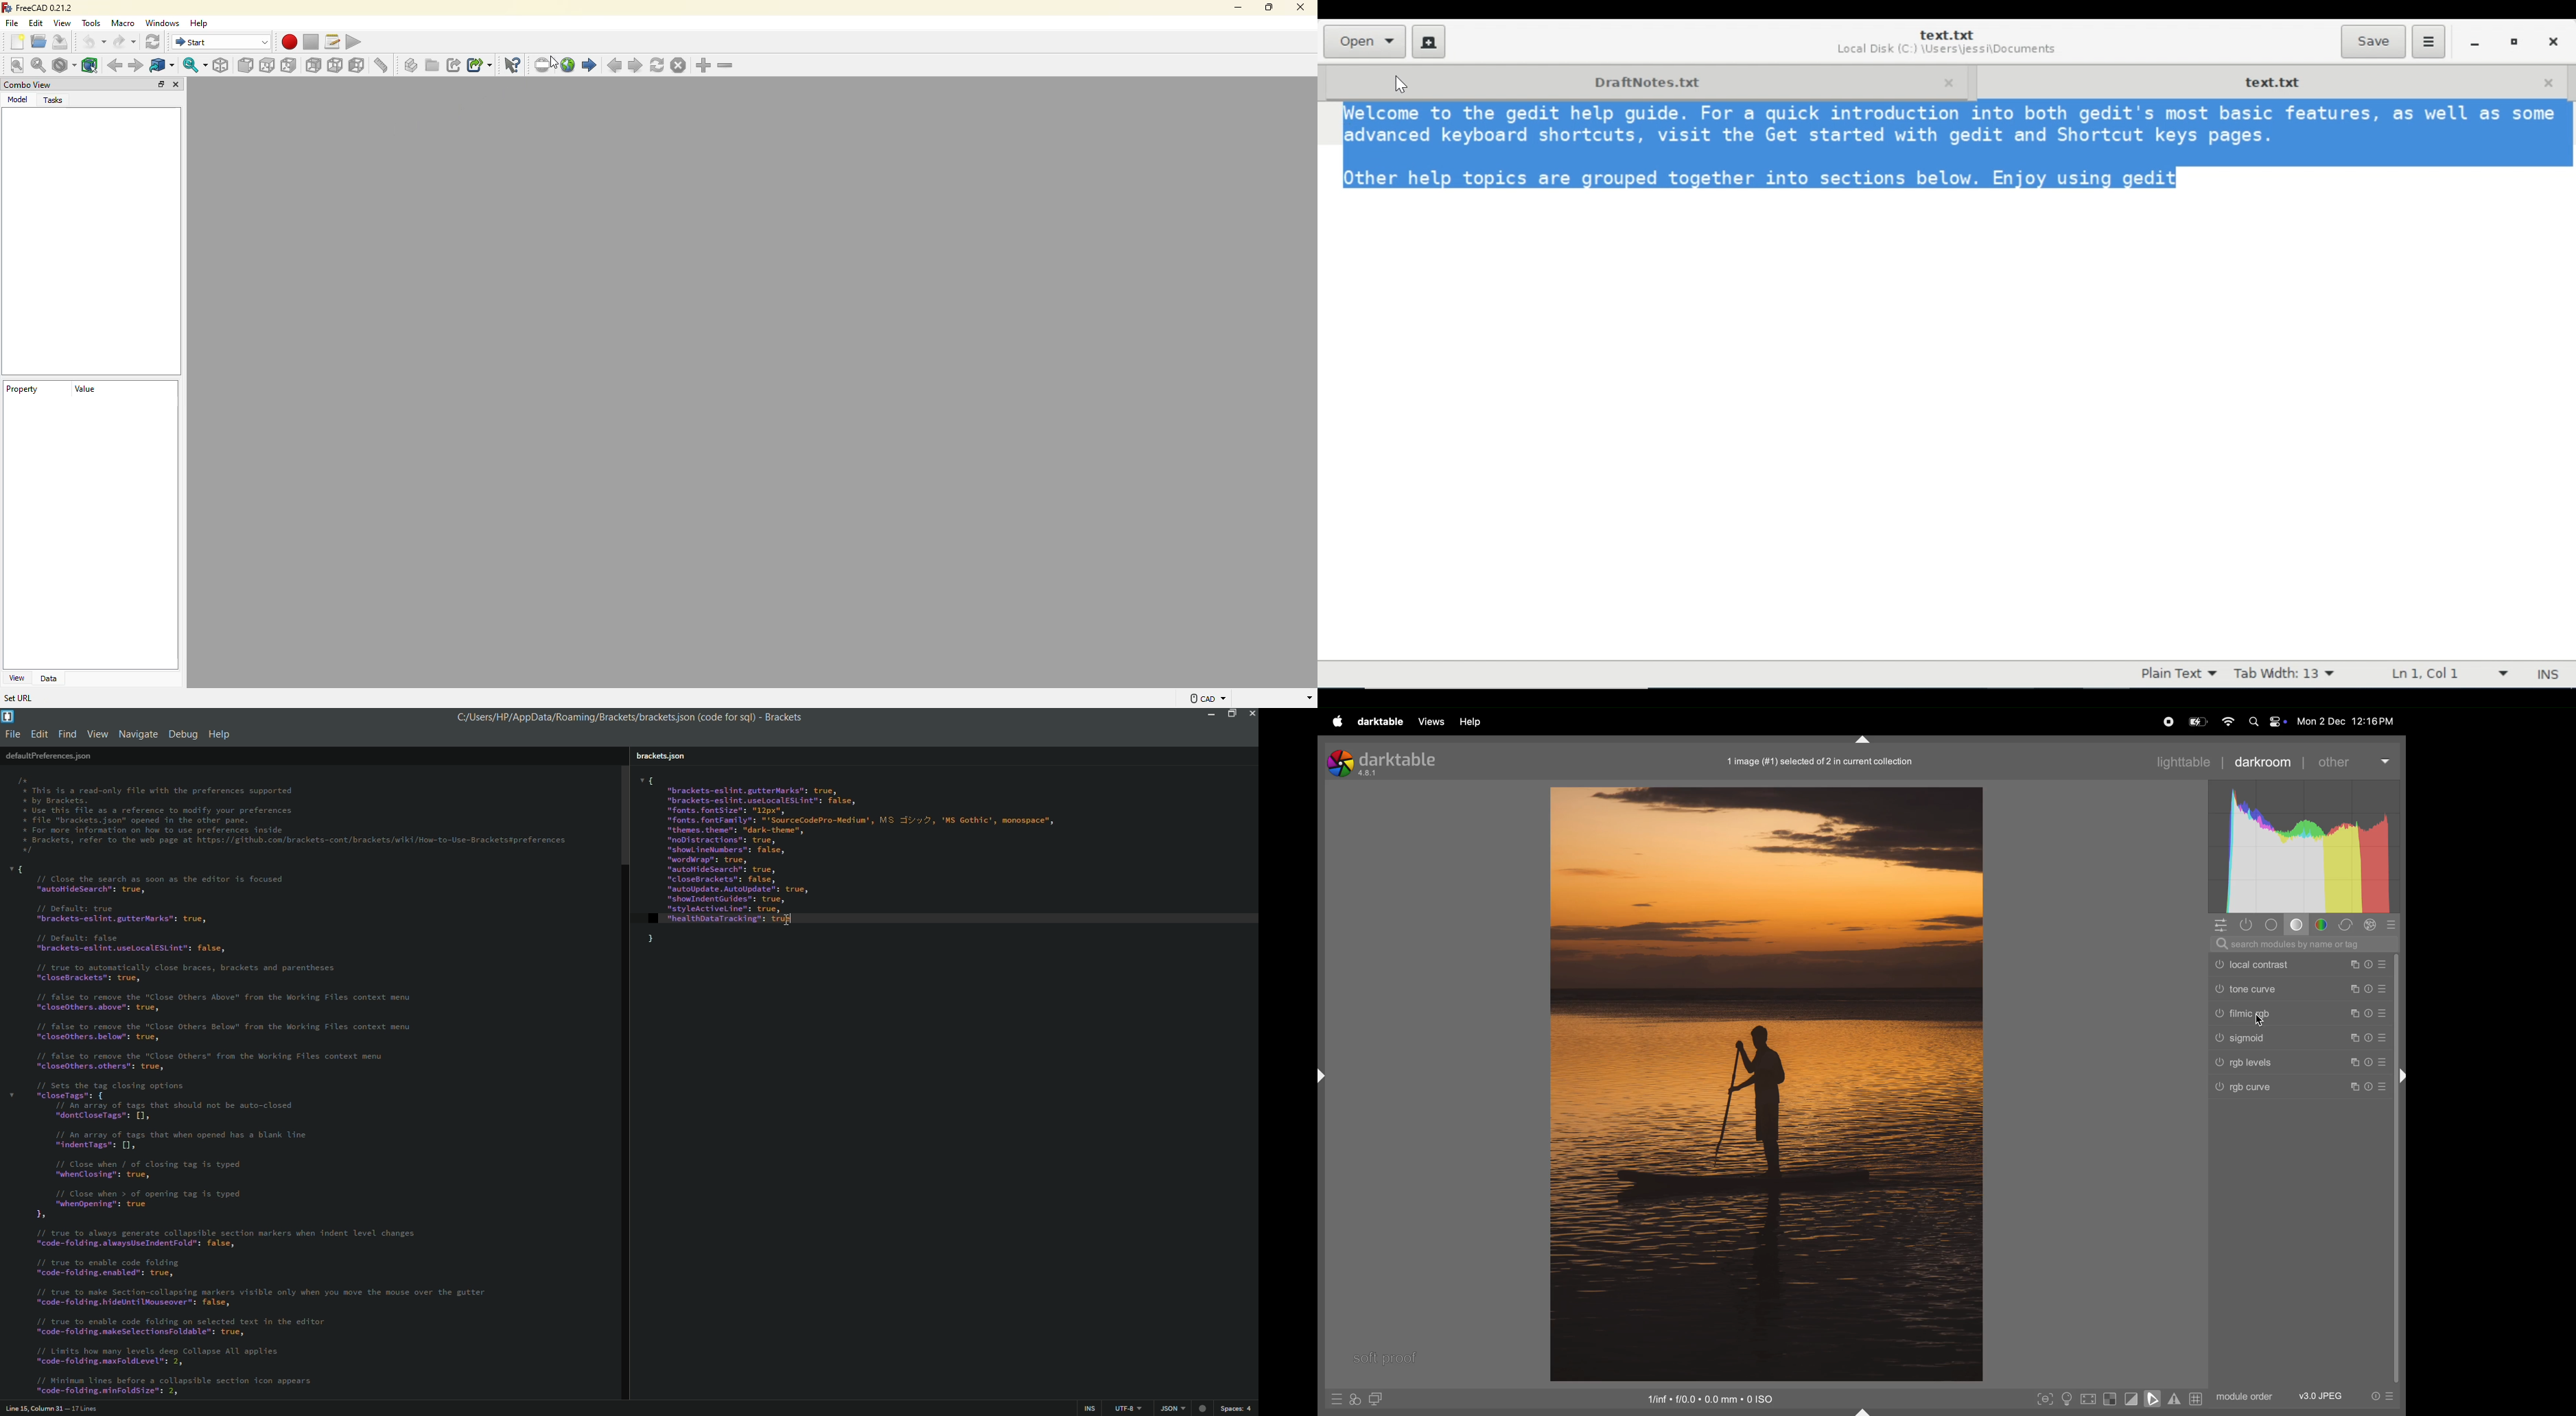 Image resolution: width=2576 pixels, height=1428 pixels. I want to click on execute macros, so click(358, 40).